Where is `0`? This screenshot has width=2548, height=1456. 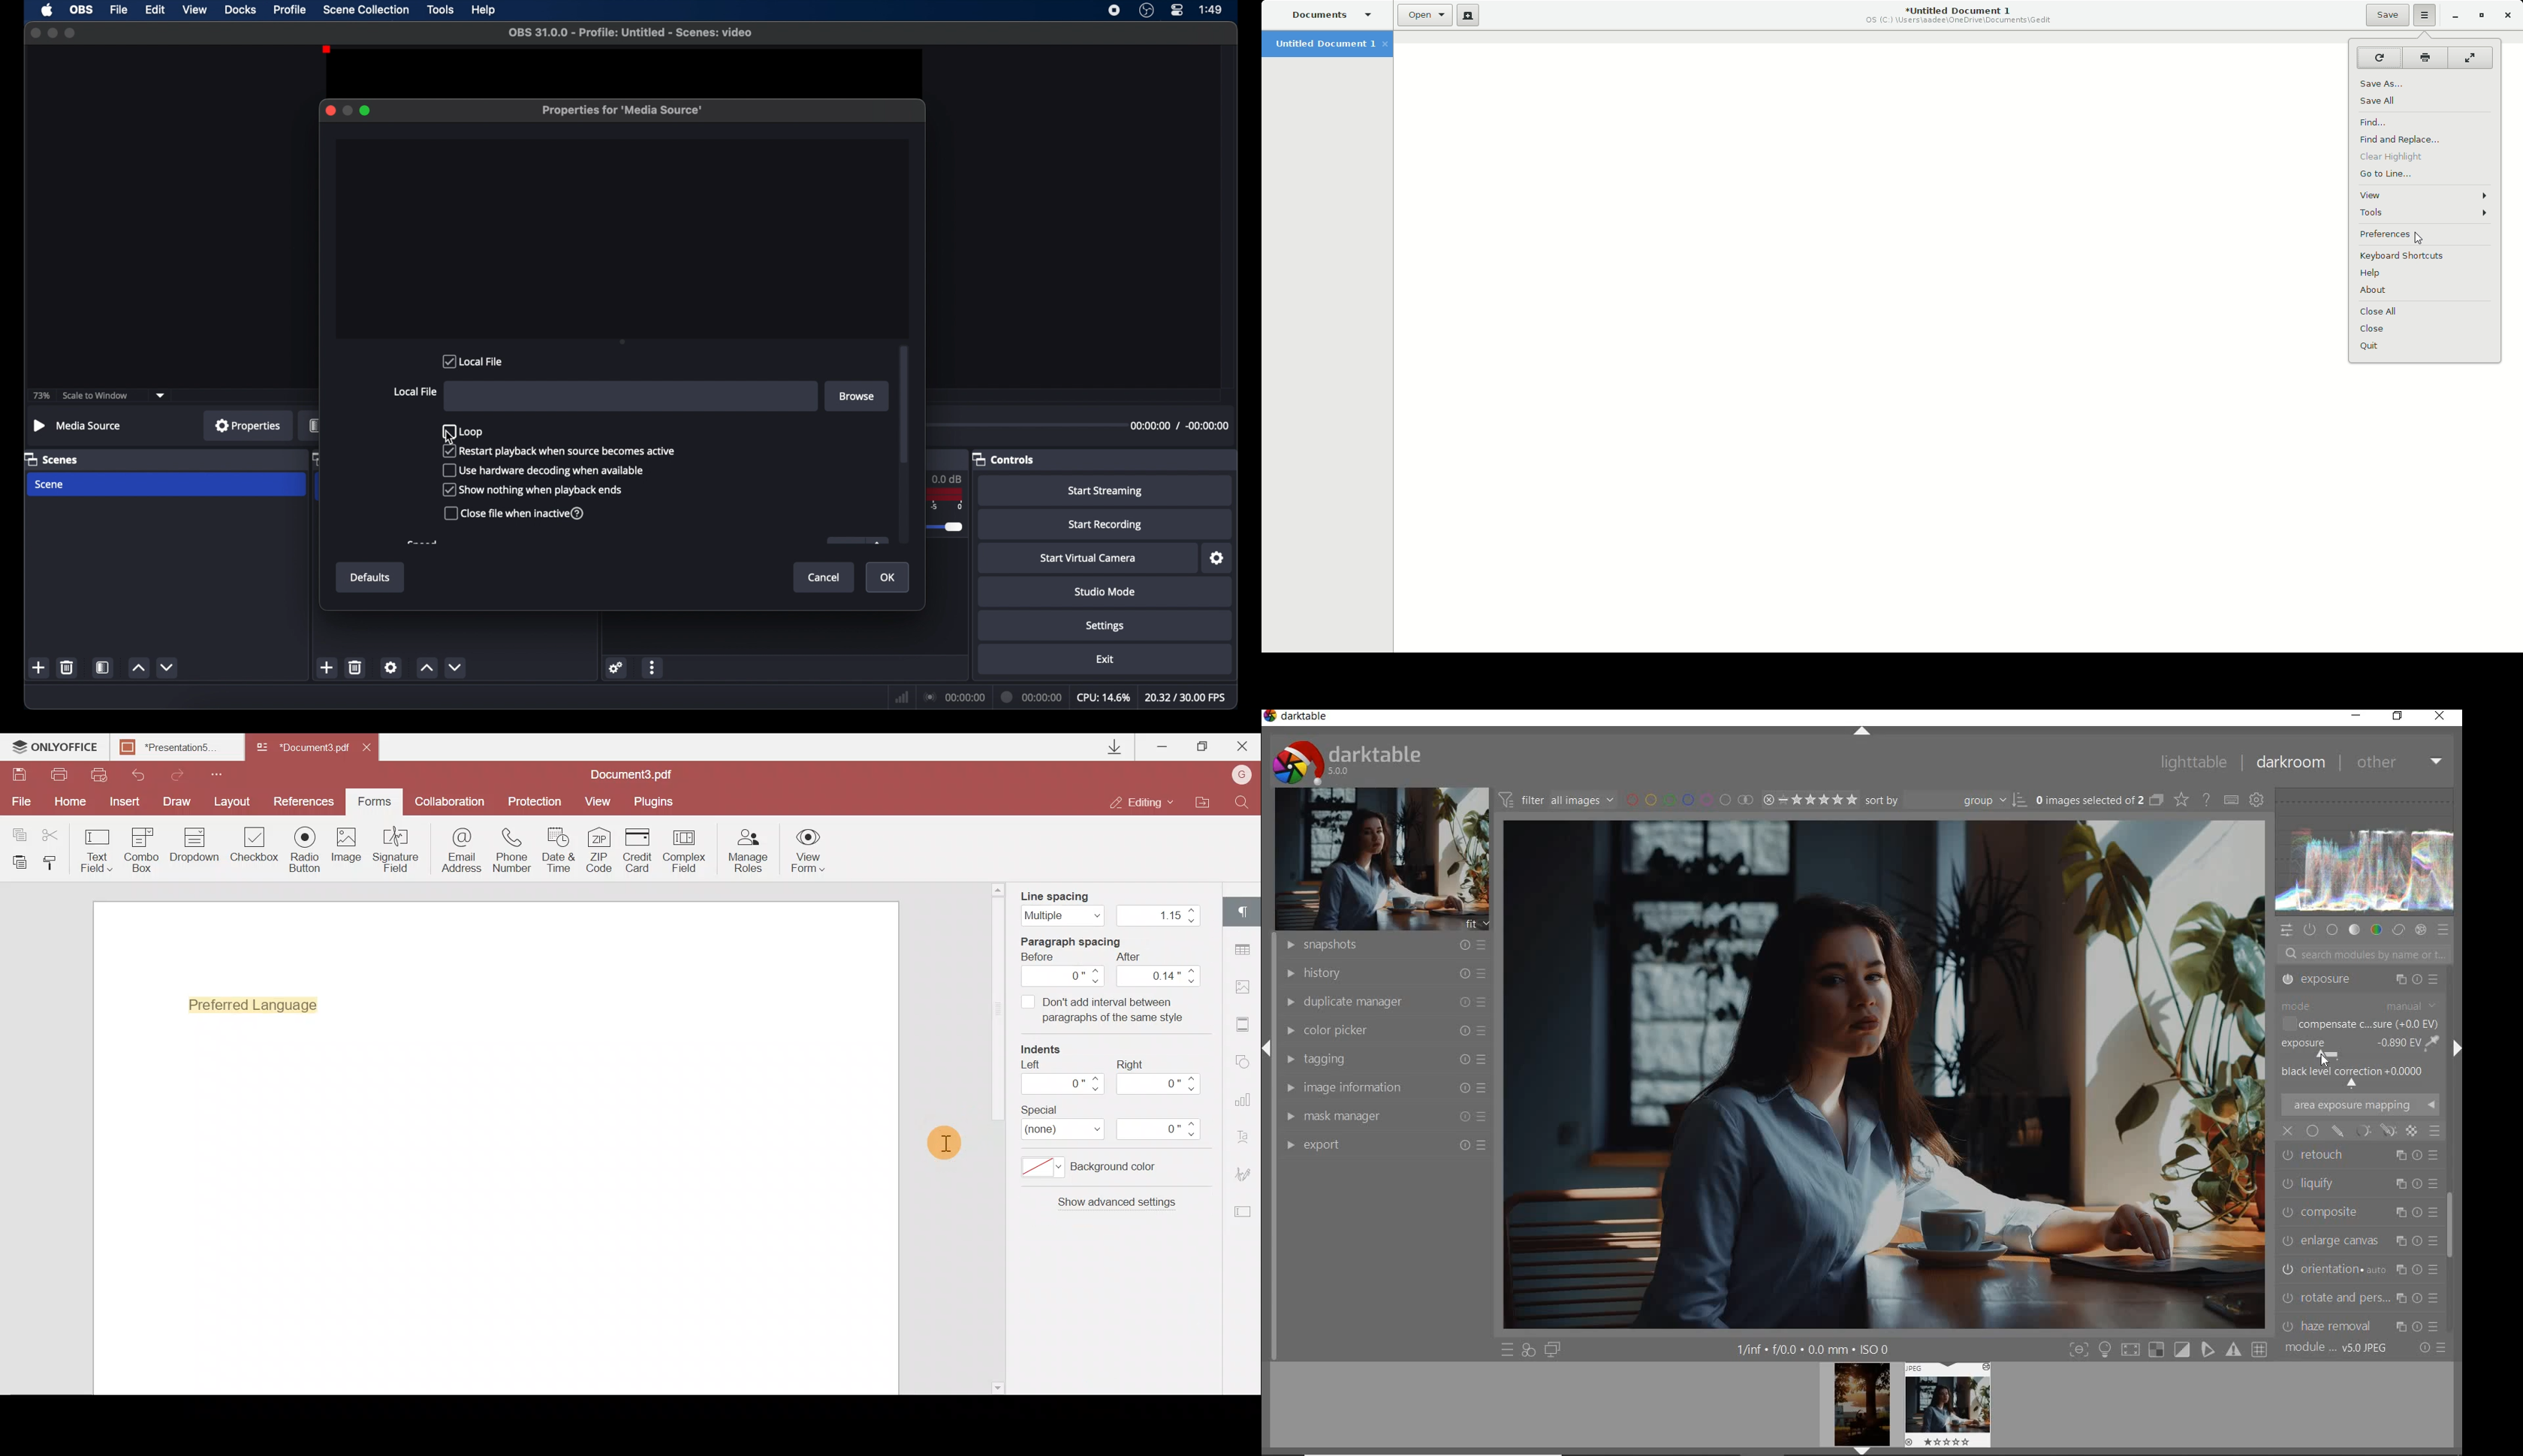 0 is located at coordinates (1066, 976).